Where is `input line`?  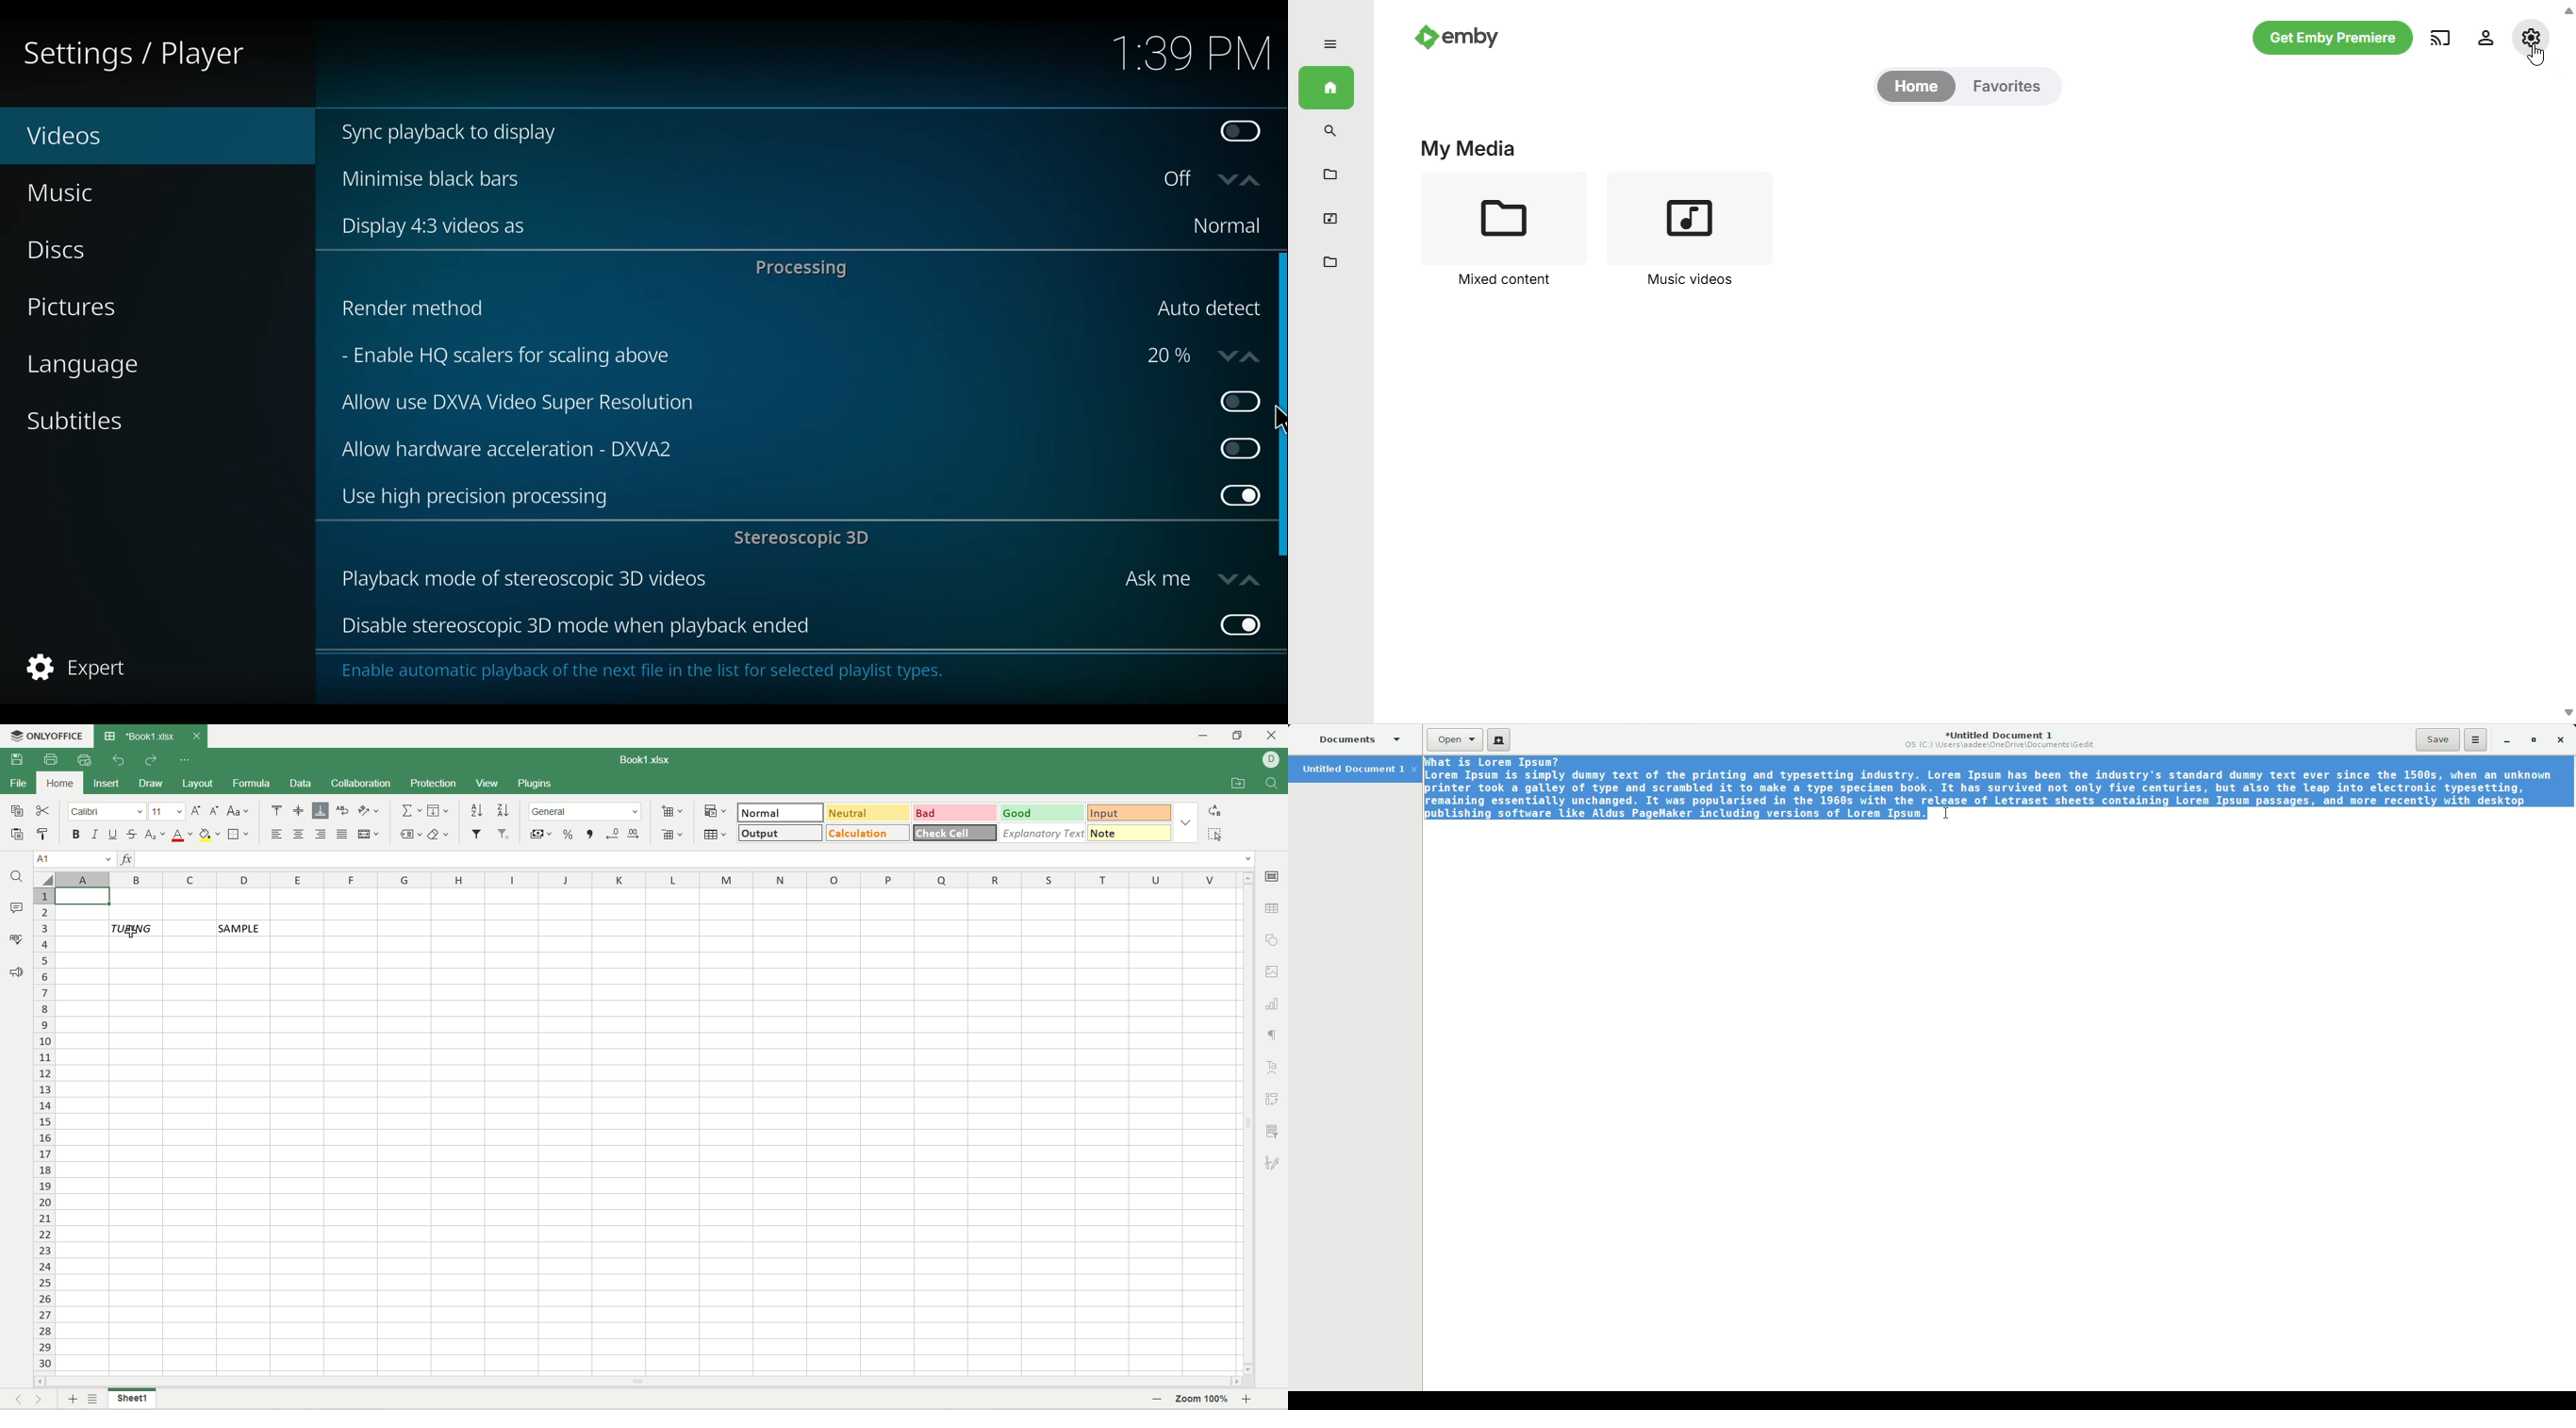
input line is located at coordinates (698, 858).